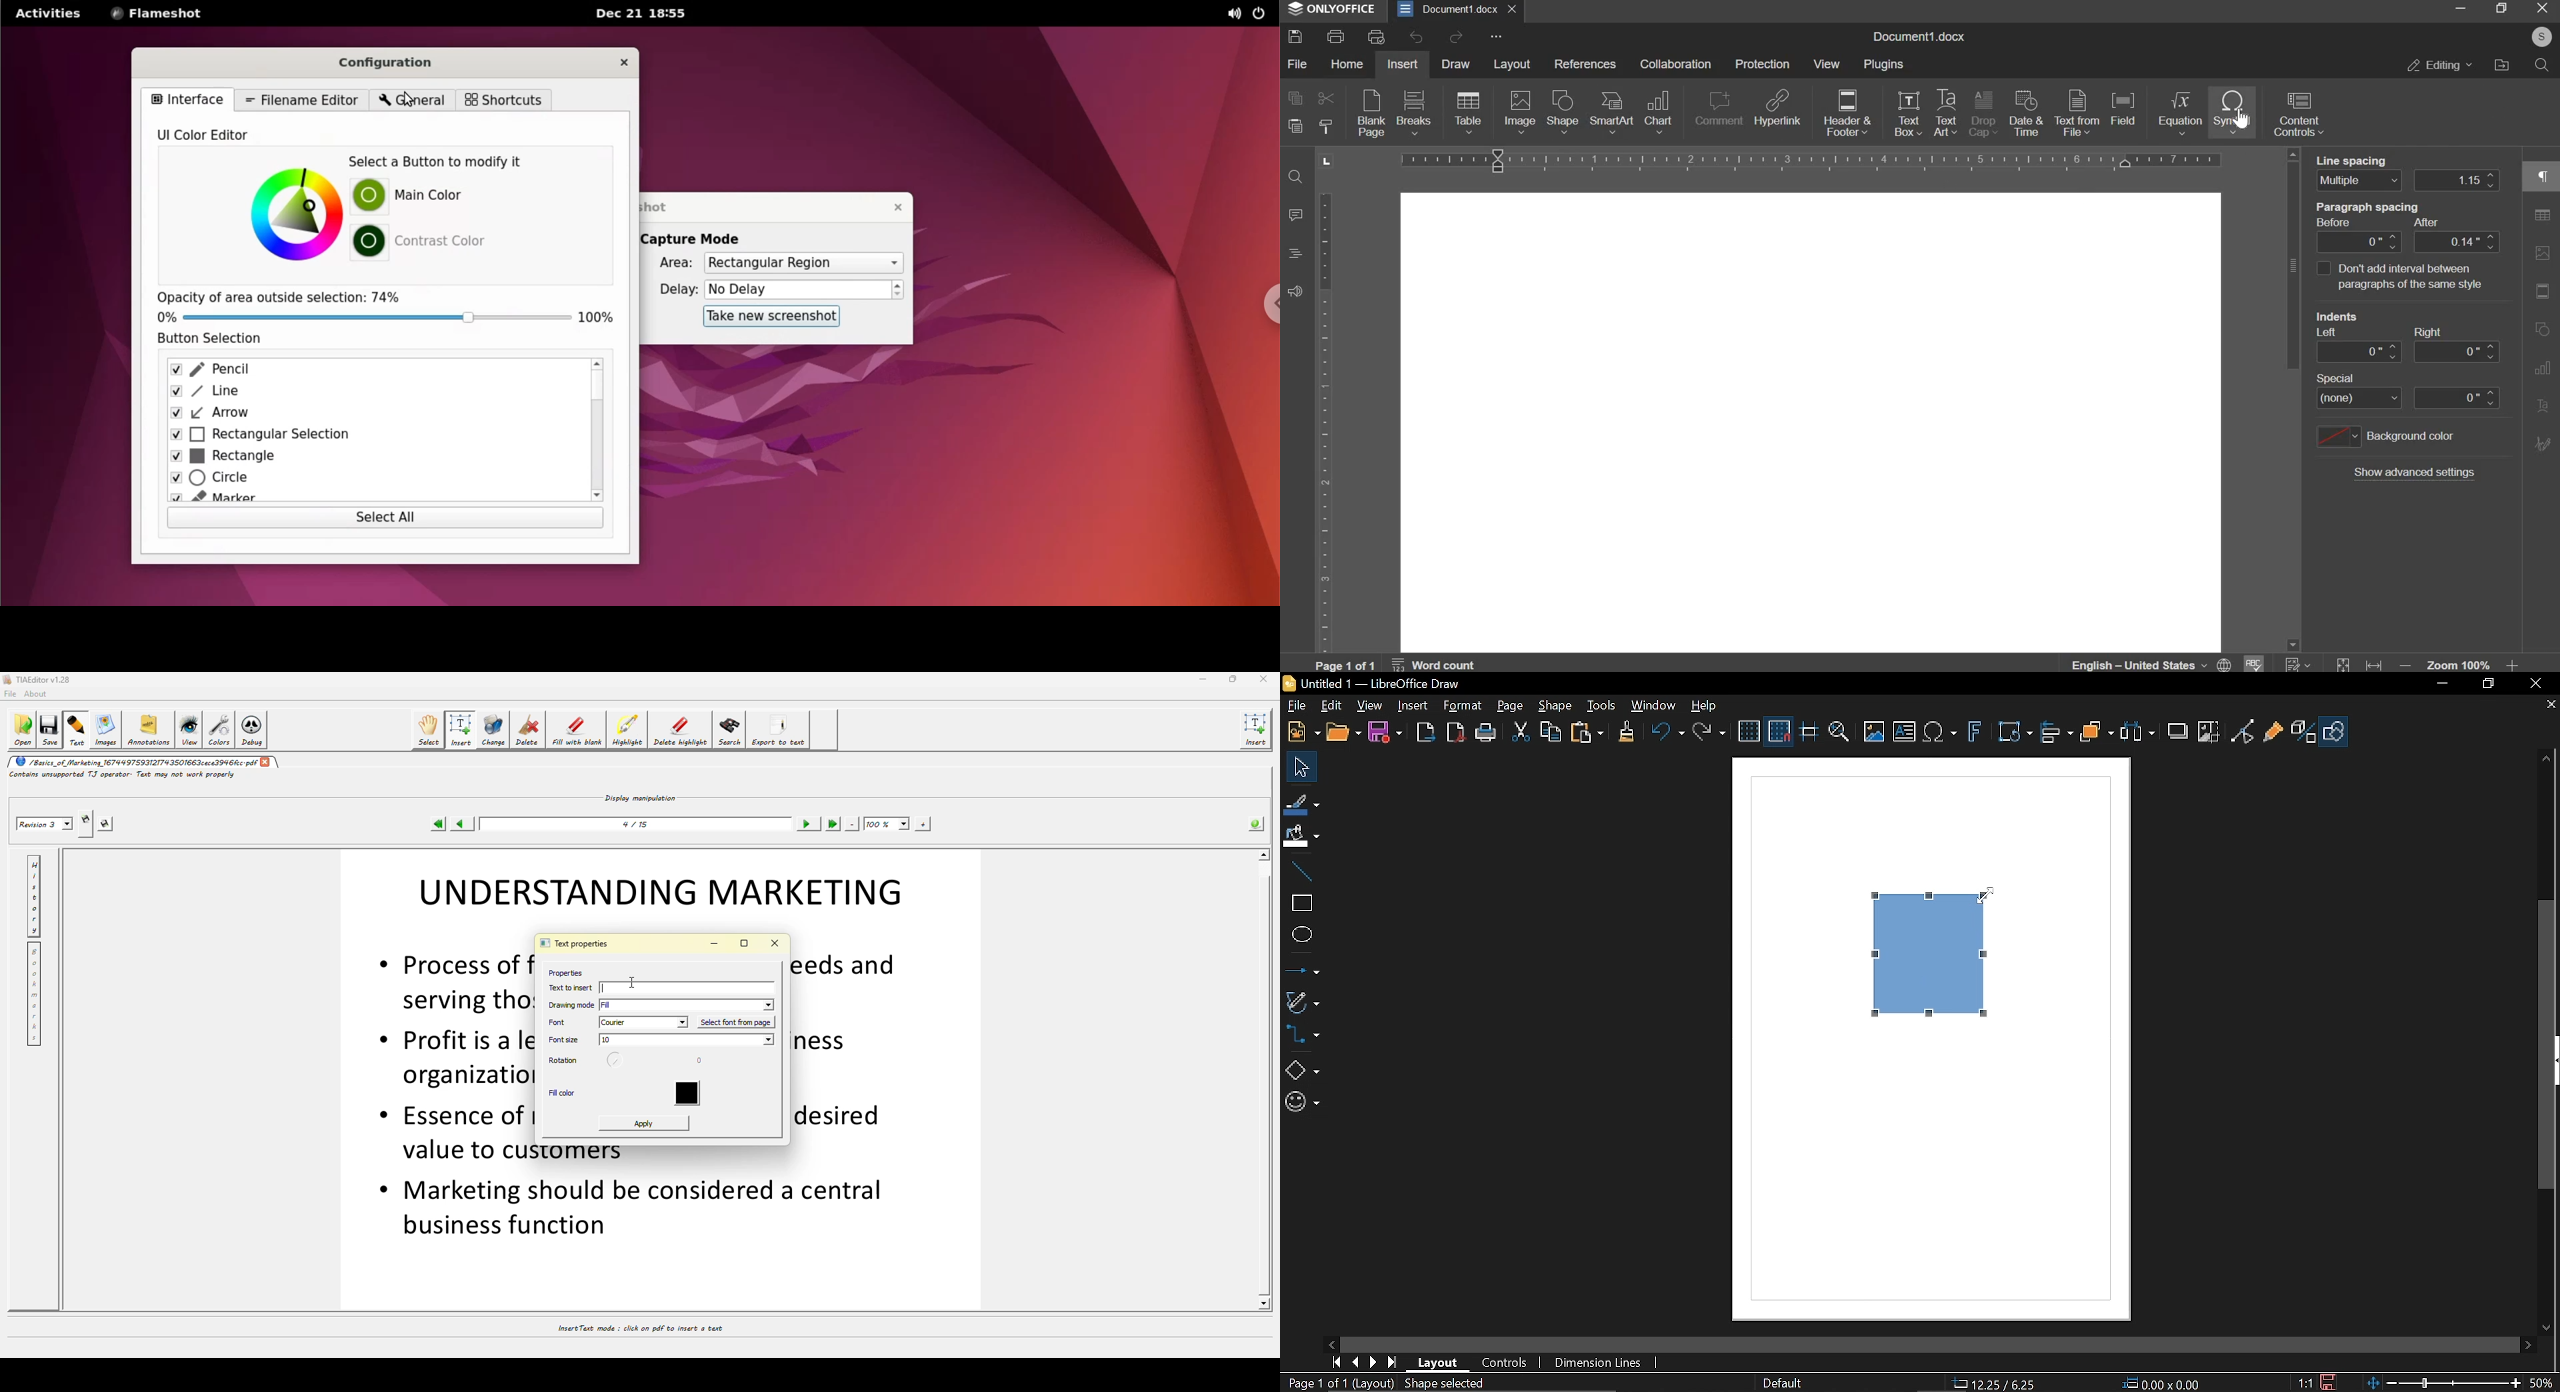  Describe the element at coordinates (2209, 734) in the screenshot. I see `Crop image` at that location.